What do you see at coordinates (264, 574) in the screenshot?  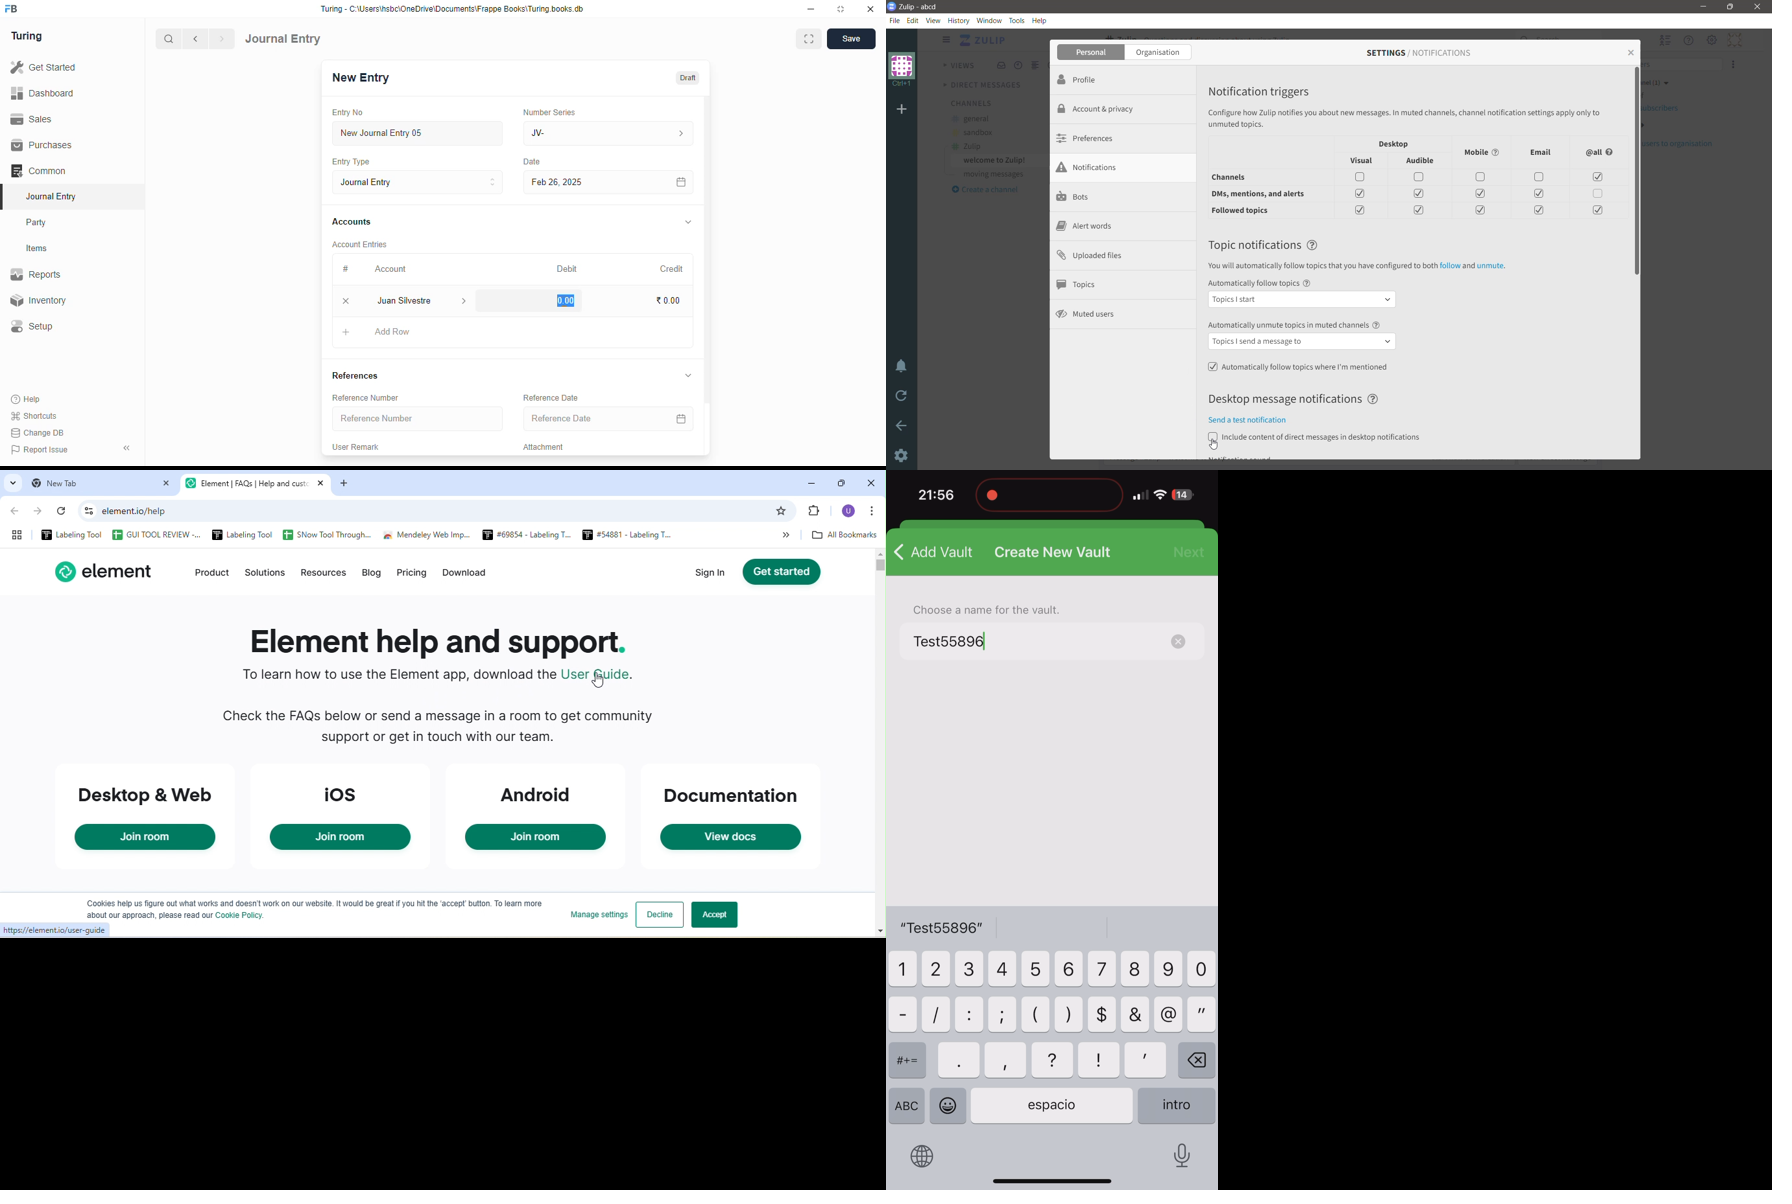 I see `solution` at bounding box center [264, 574].